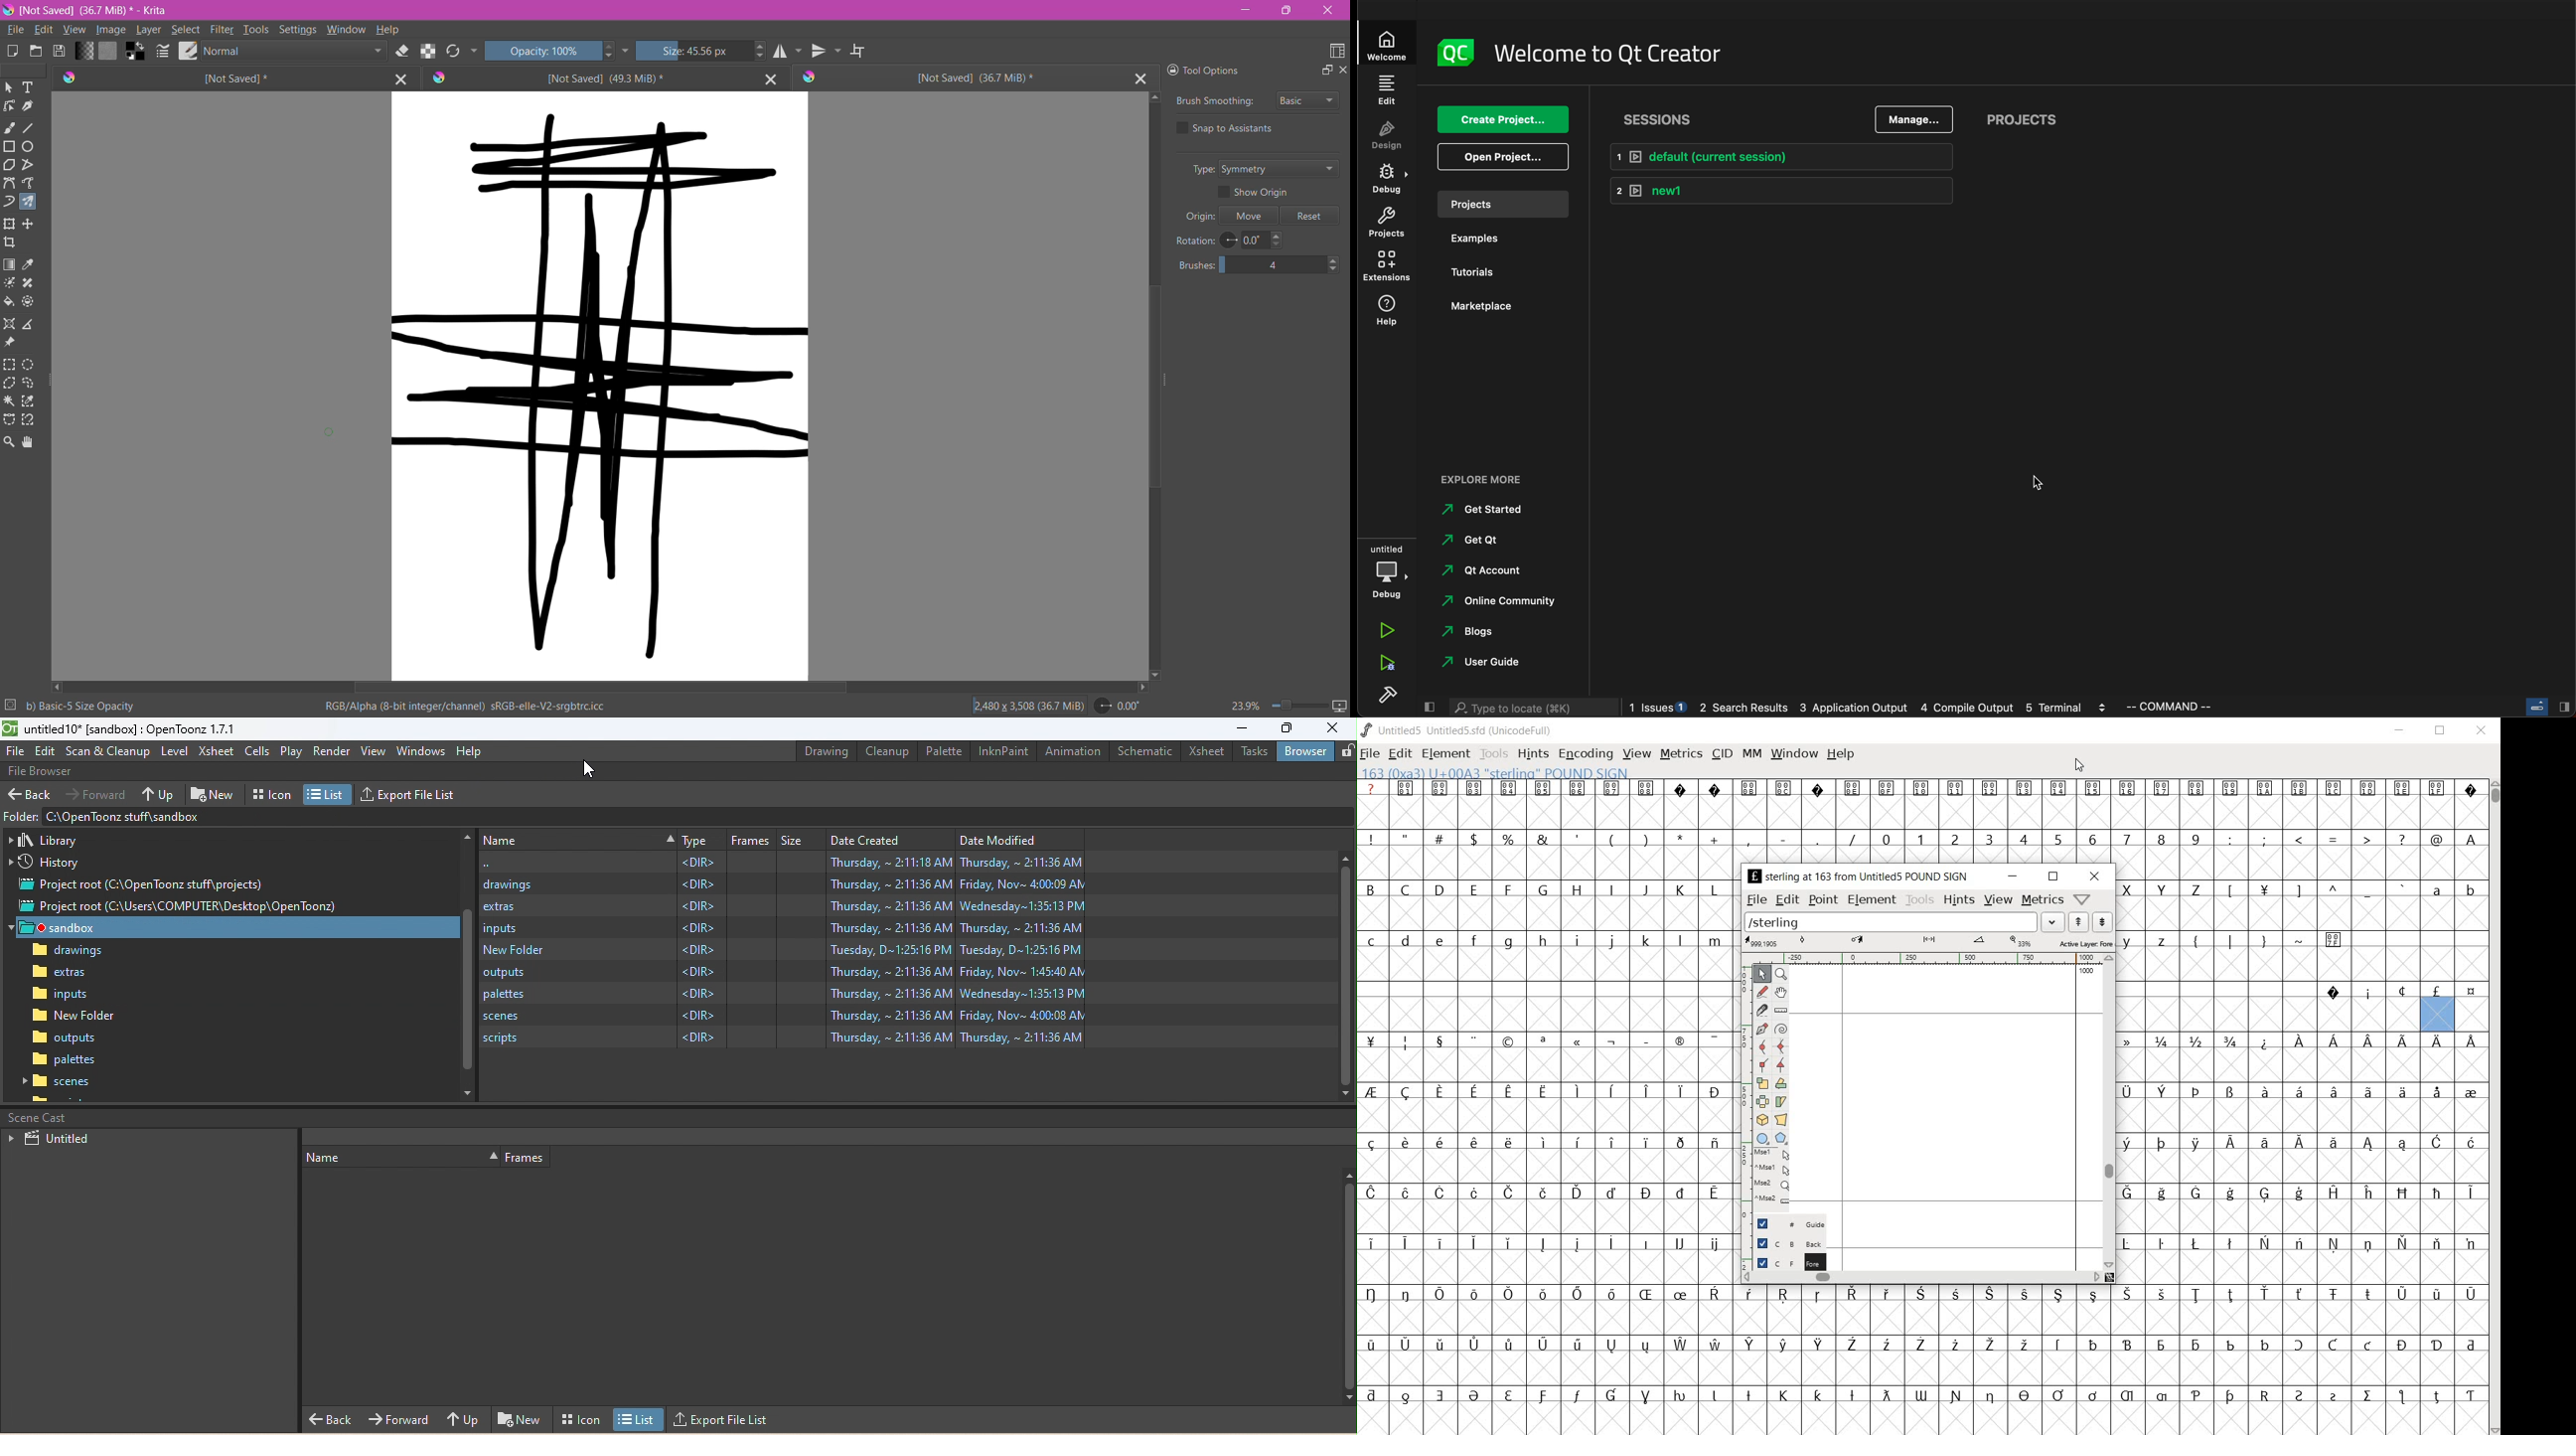  I want to click on Freehand, so click(1764, 993).